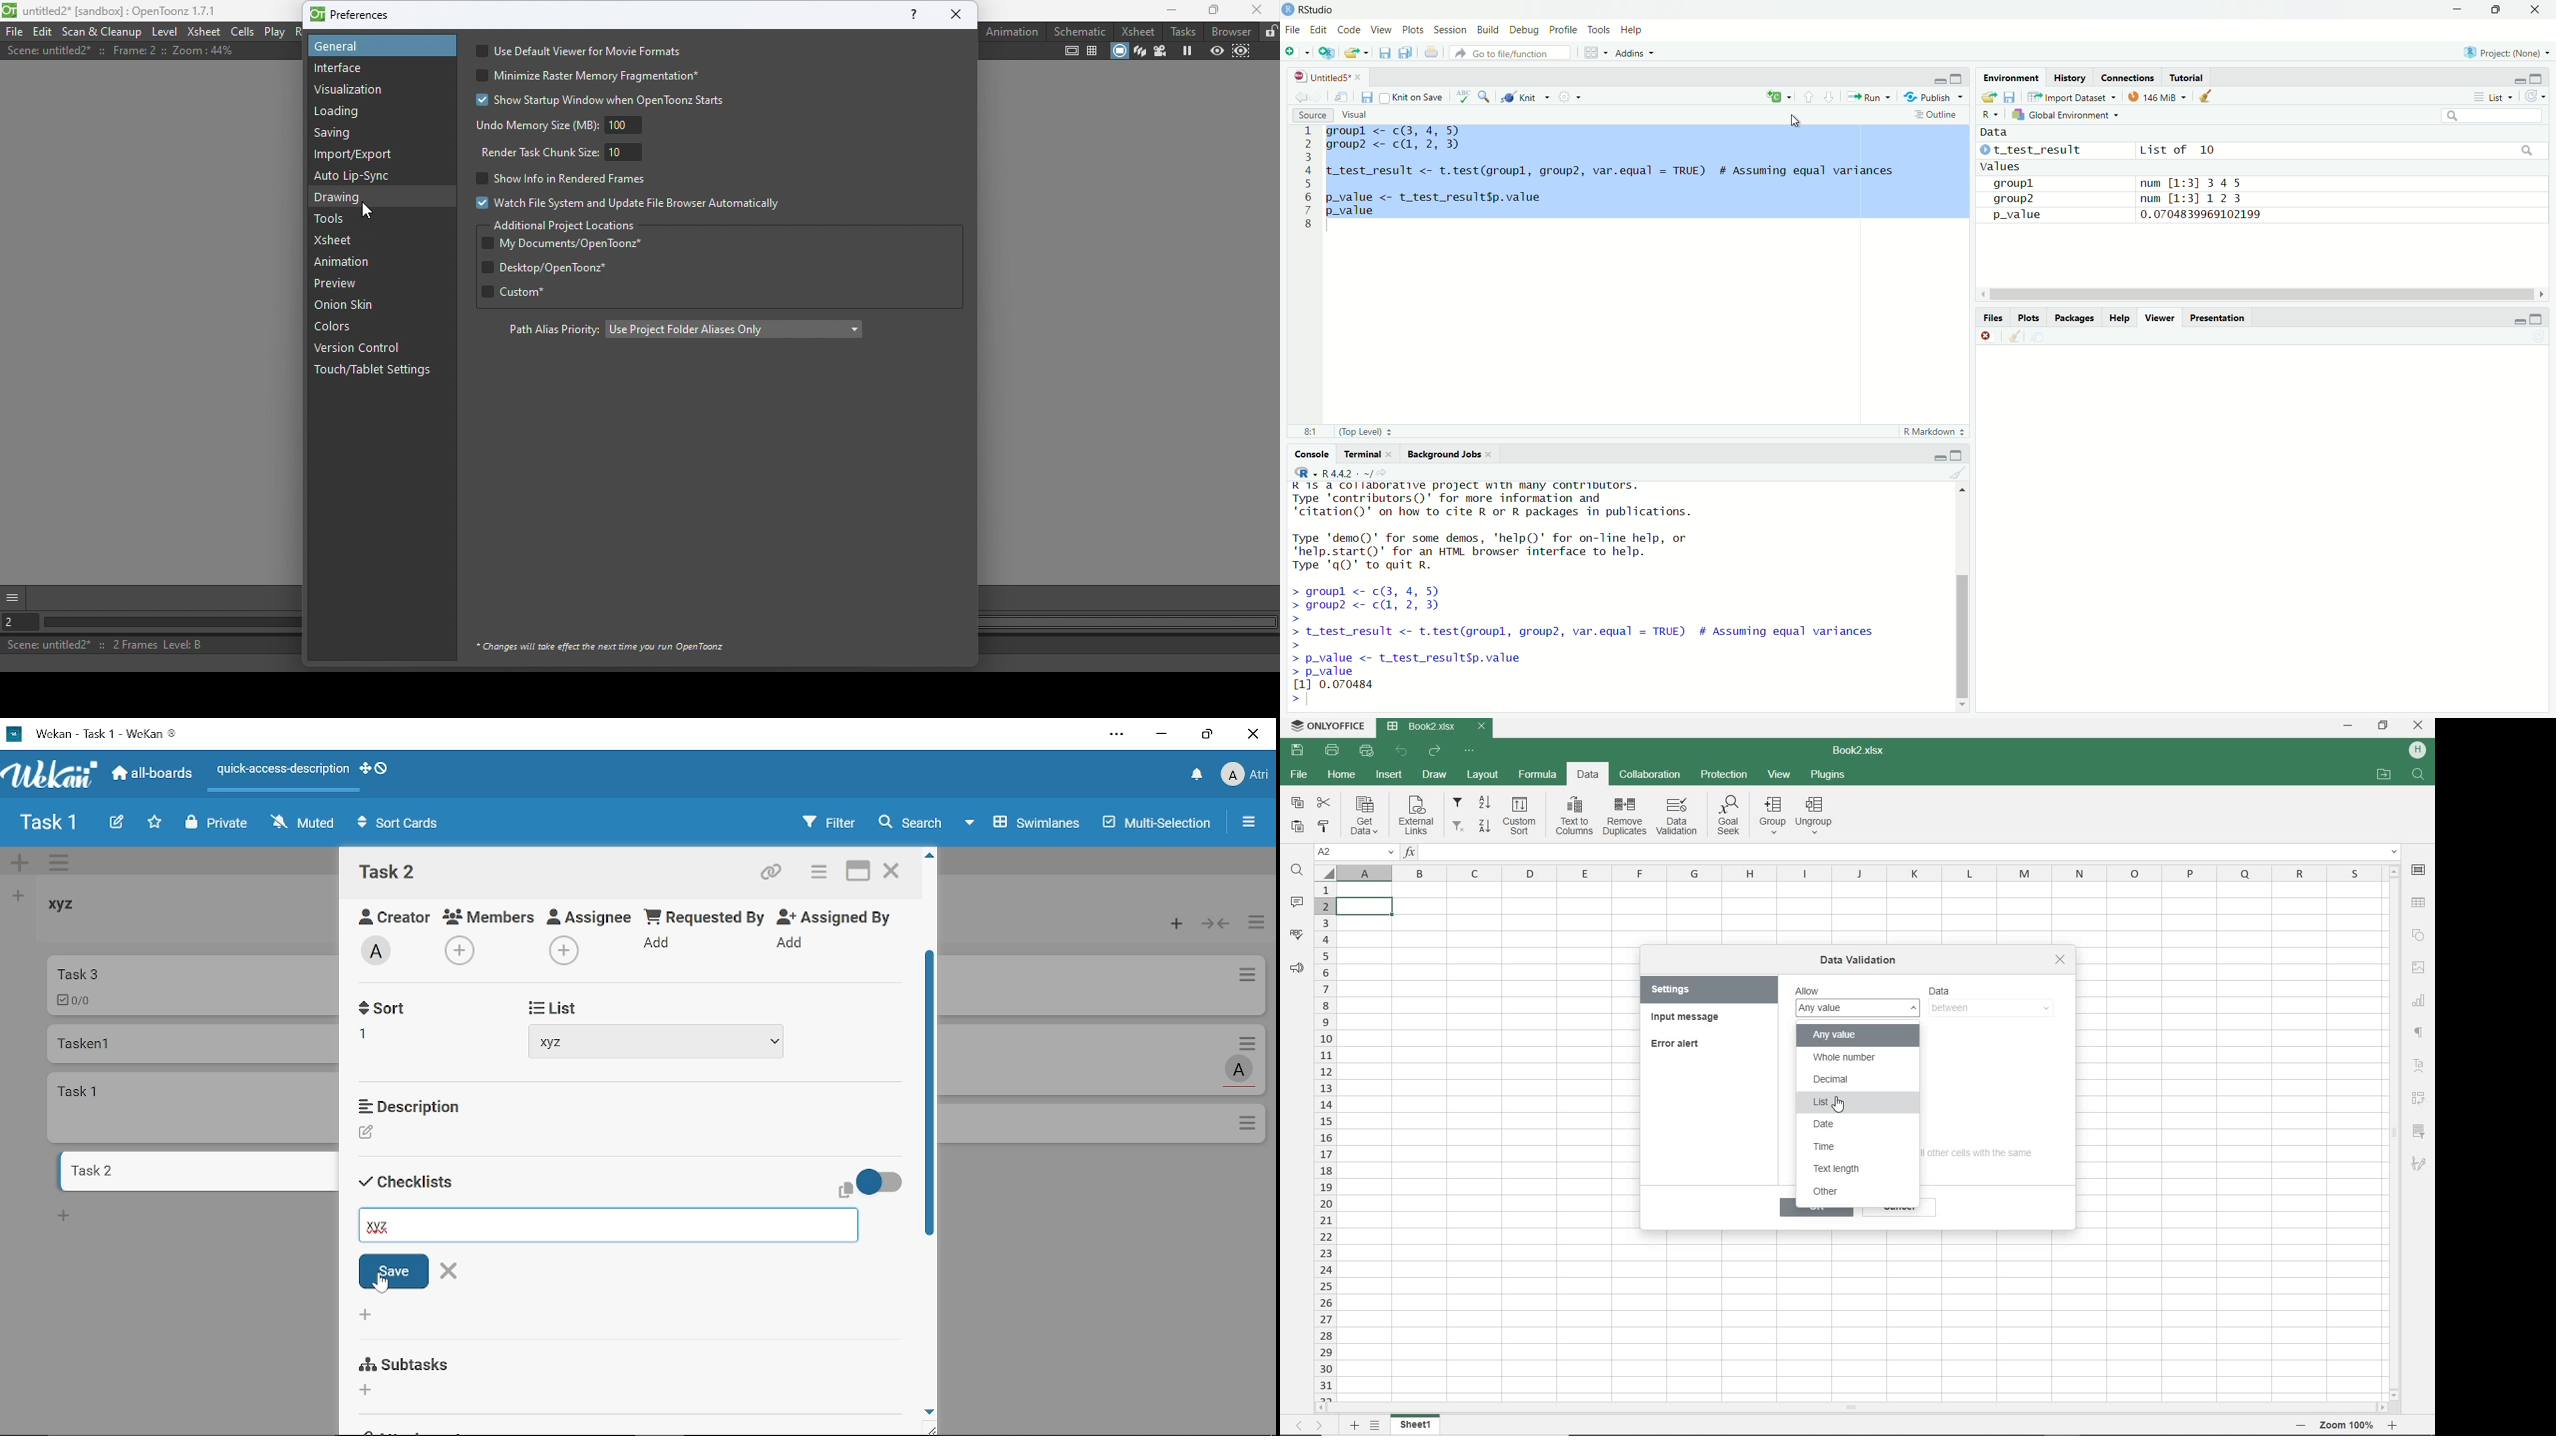 Image resolution: width=2576 pixels, height=1456 pixels. What do you see at coordinates (1299, 774) in the screenshot?
I see `FILE` at bounding box center [1299, 774].